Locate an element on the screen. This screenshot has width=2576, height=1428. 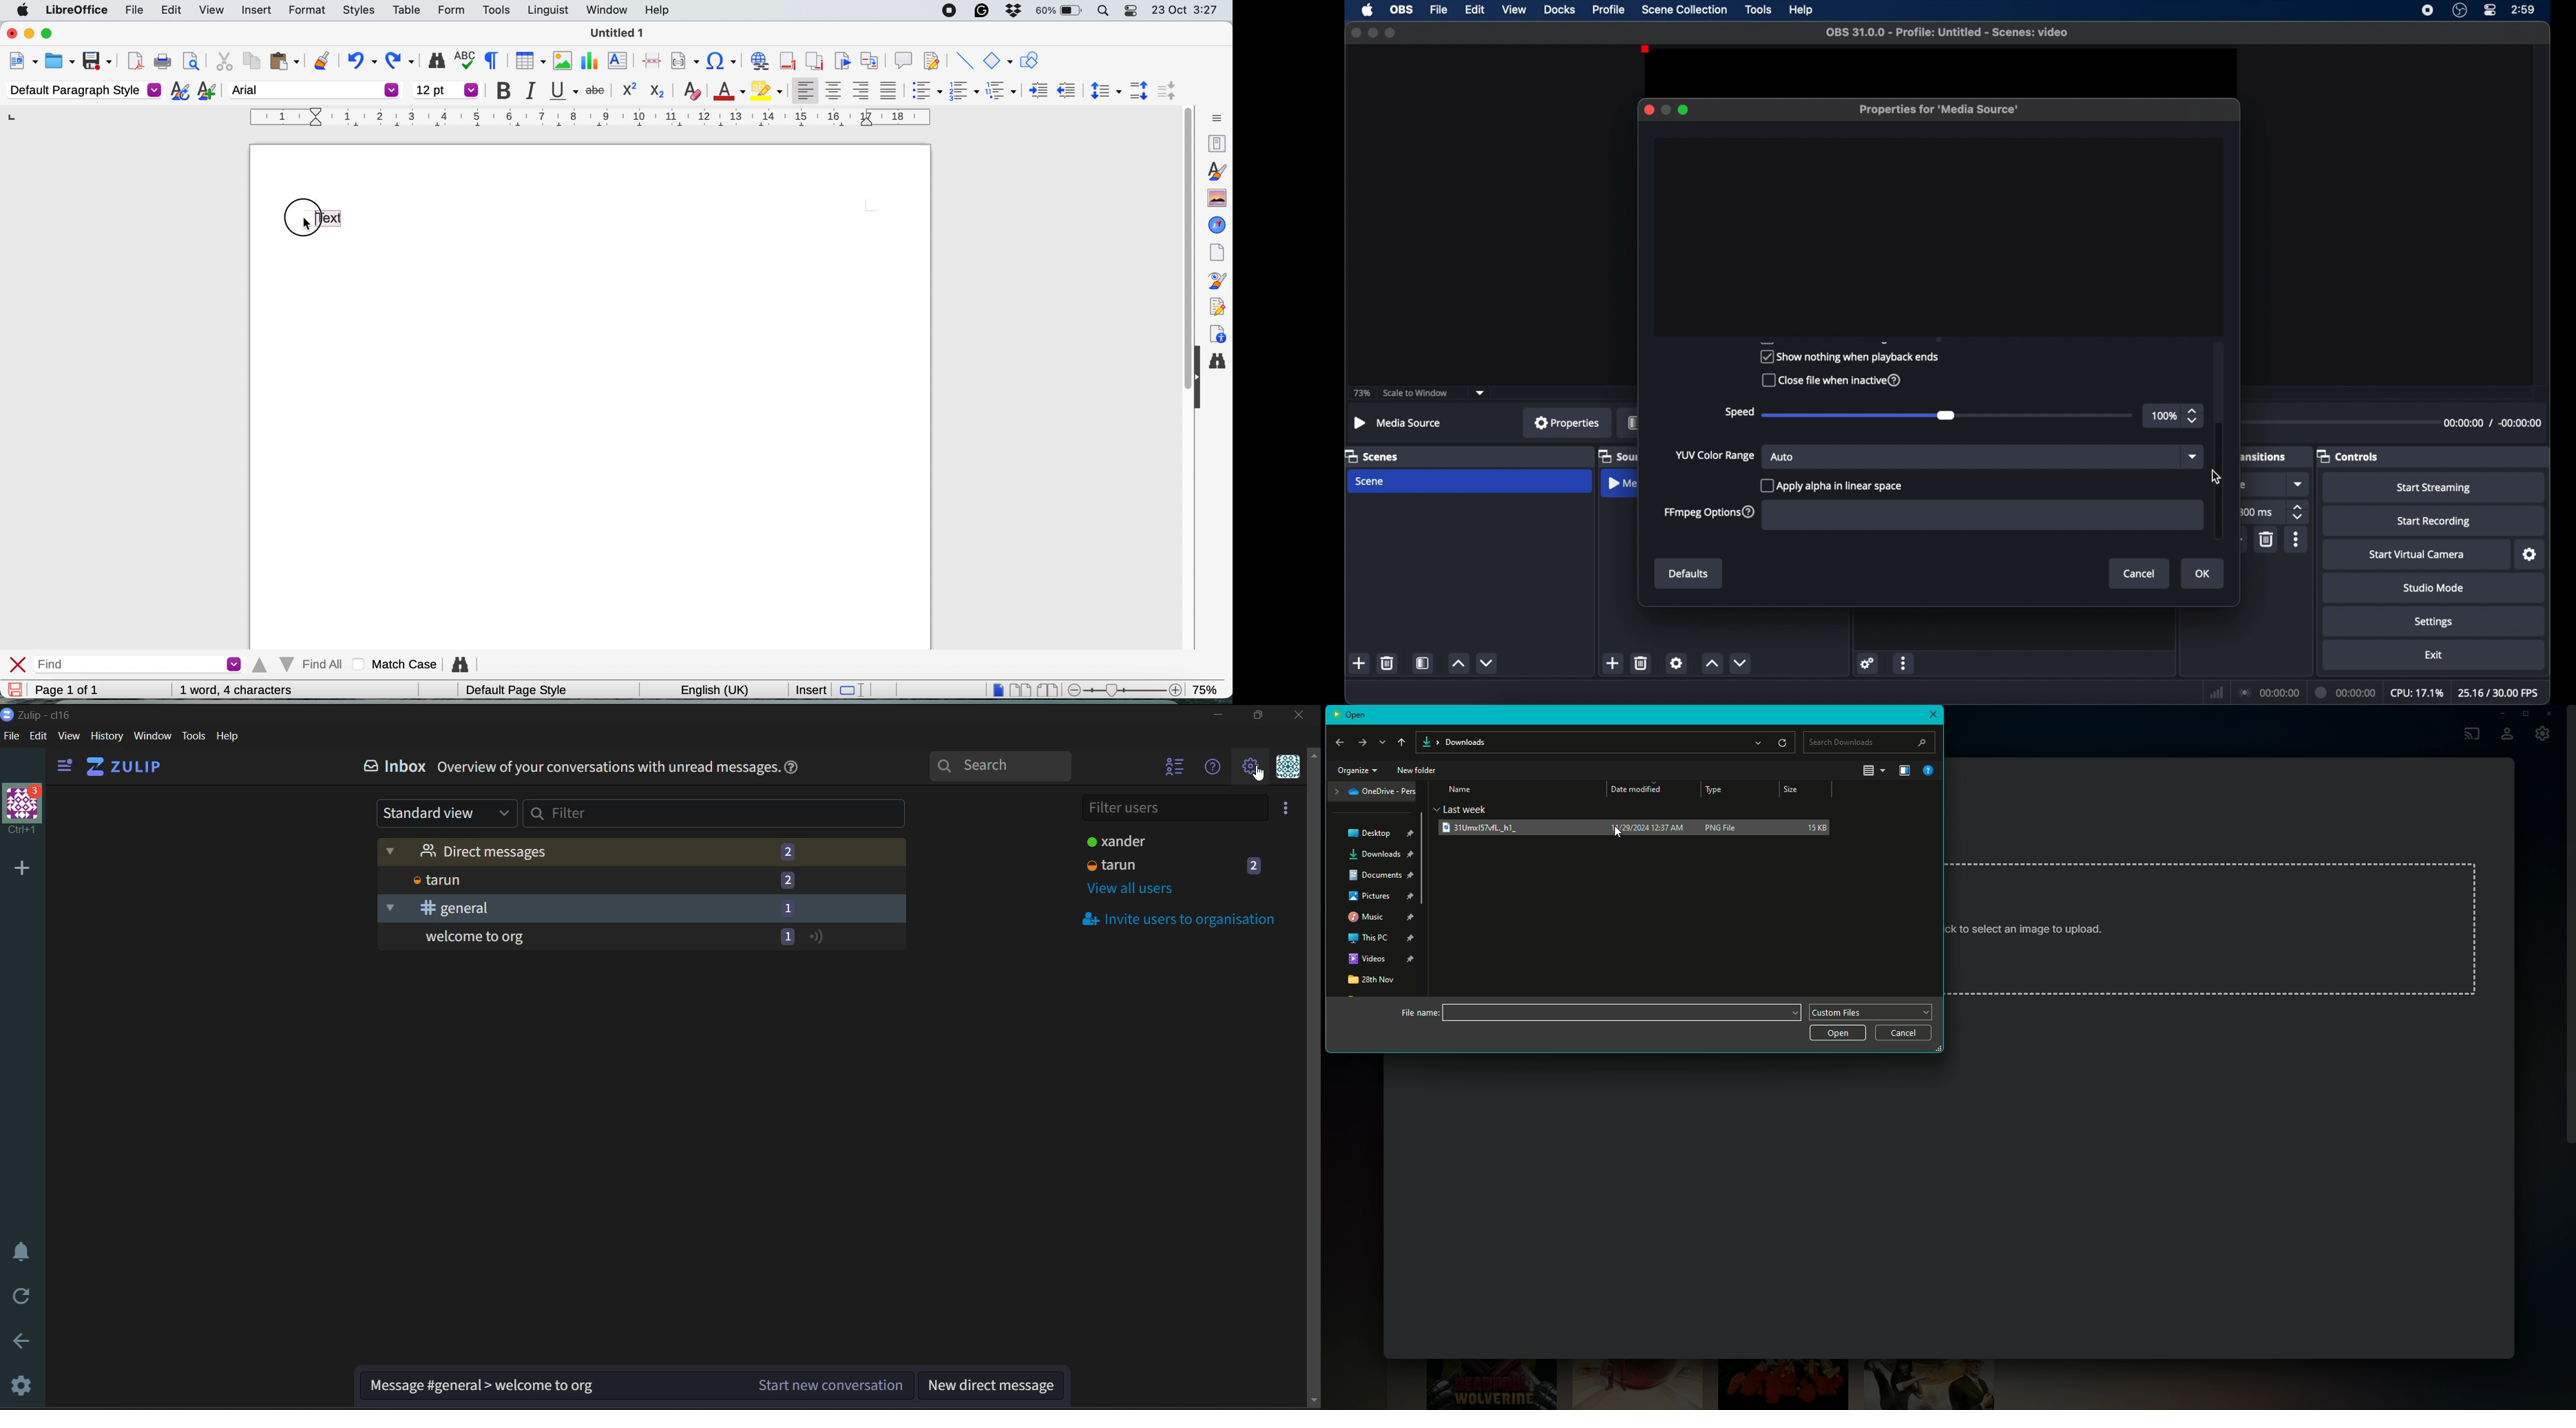
maximize is located at coordinates (1684, 110).